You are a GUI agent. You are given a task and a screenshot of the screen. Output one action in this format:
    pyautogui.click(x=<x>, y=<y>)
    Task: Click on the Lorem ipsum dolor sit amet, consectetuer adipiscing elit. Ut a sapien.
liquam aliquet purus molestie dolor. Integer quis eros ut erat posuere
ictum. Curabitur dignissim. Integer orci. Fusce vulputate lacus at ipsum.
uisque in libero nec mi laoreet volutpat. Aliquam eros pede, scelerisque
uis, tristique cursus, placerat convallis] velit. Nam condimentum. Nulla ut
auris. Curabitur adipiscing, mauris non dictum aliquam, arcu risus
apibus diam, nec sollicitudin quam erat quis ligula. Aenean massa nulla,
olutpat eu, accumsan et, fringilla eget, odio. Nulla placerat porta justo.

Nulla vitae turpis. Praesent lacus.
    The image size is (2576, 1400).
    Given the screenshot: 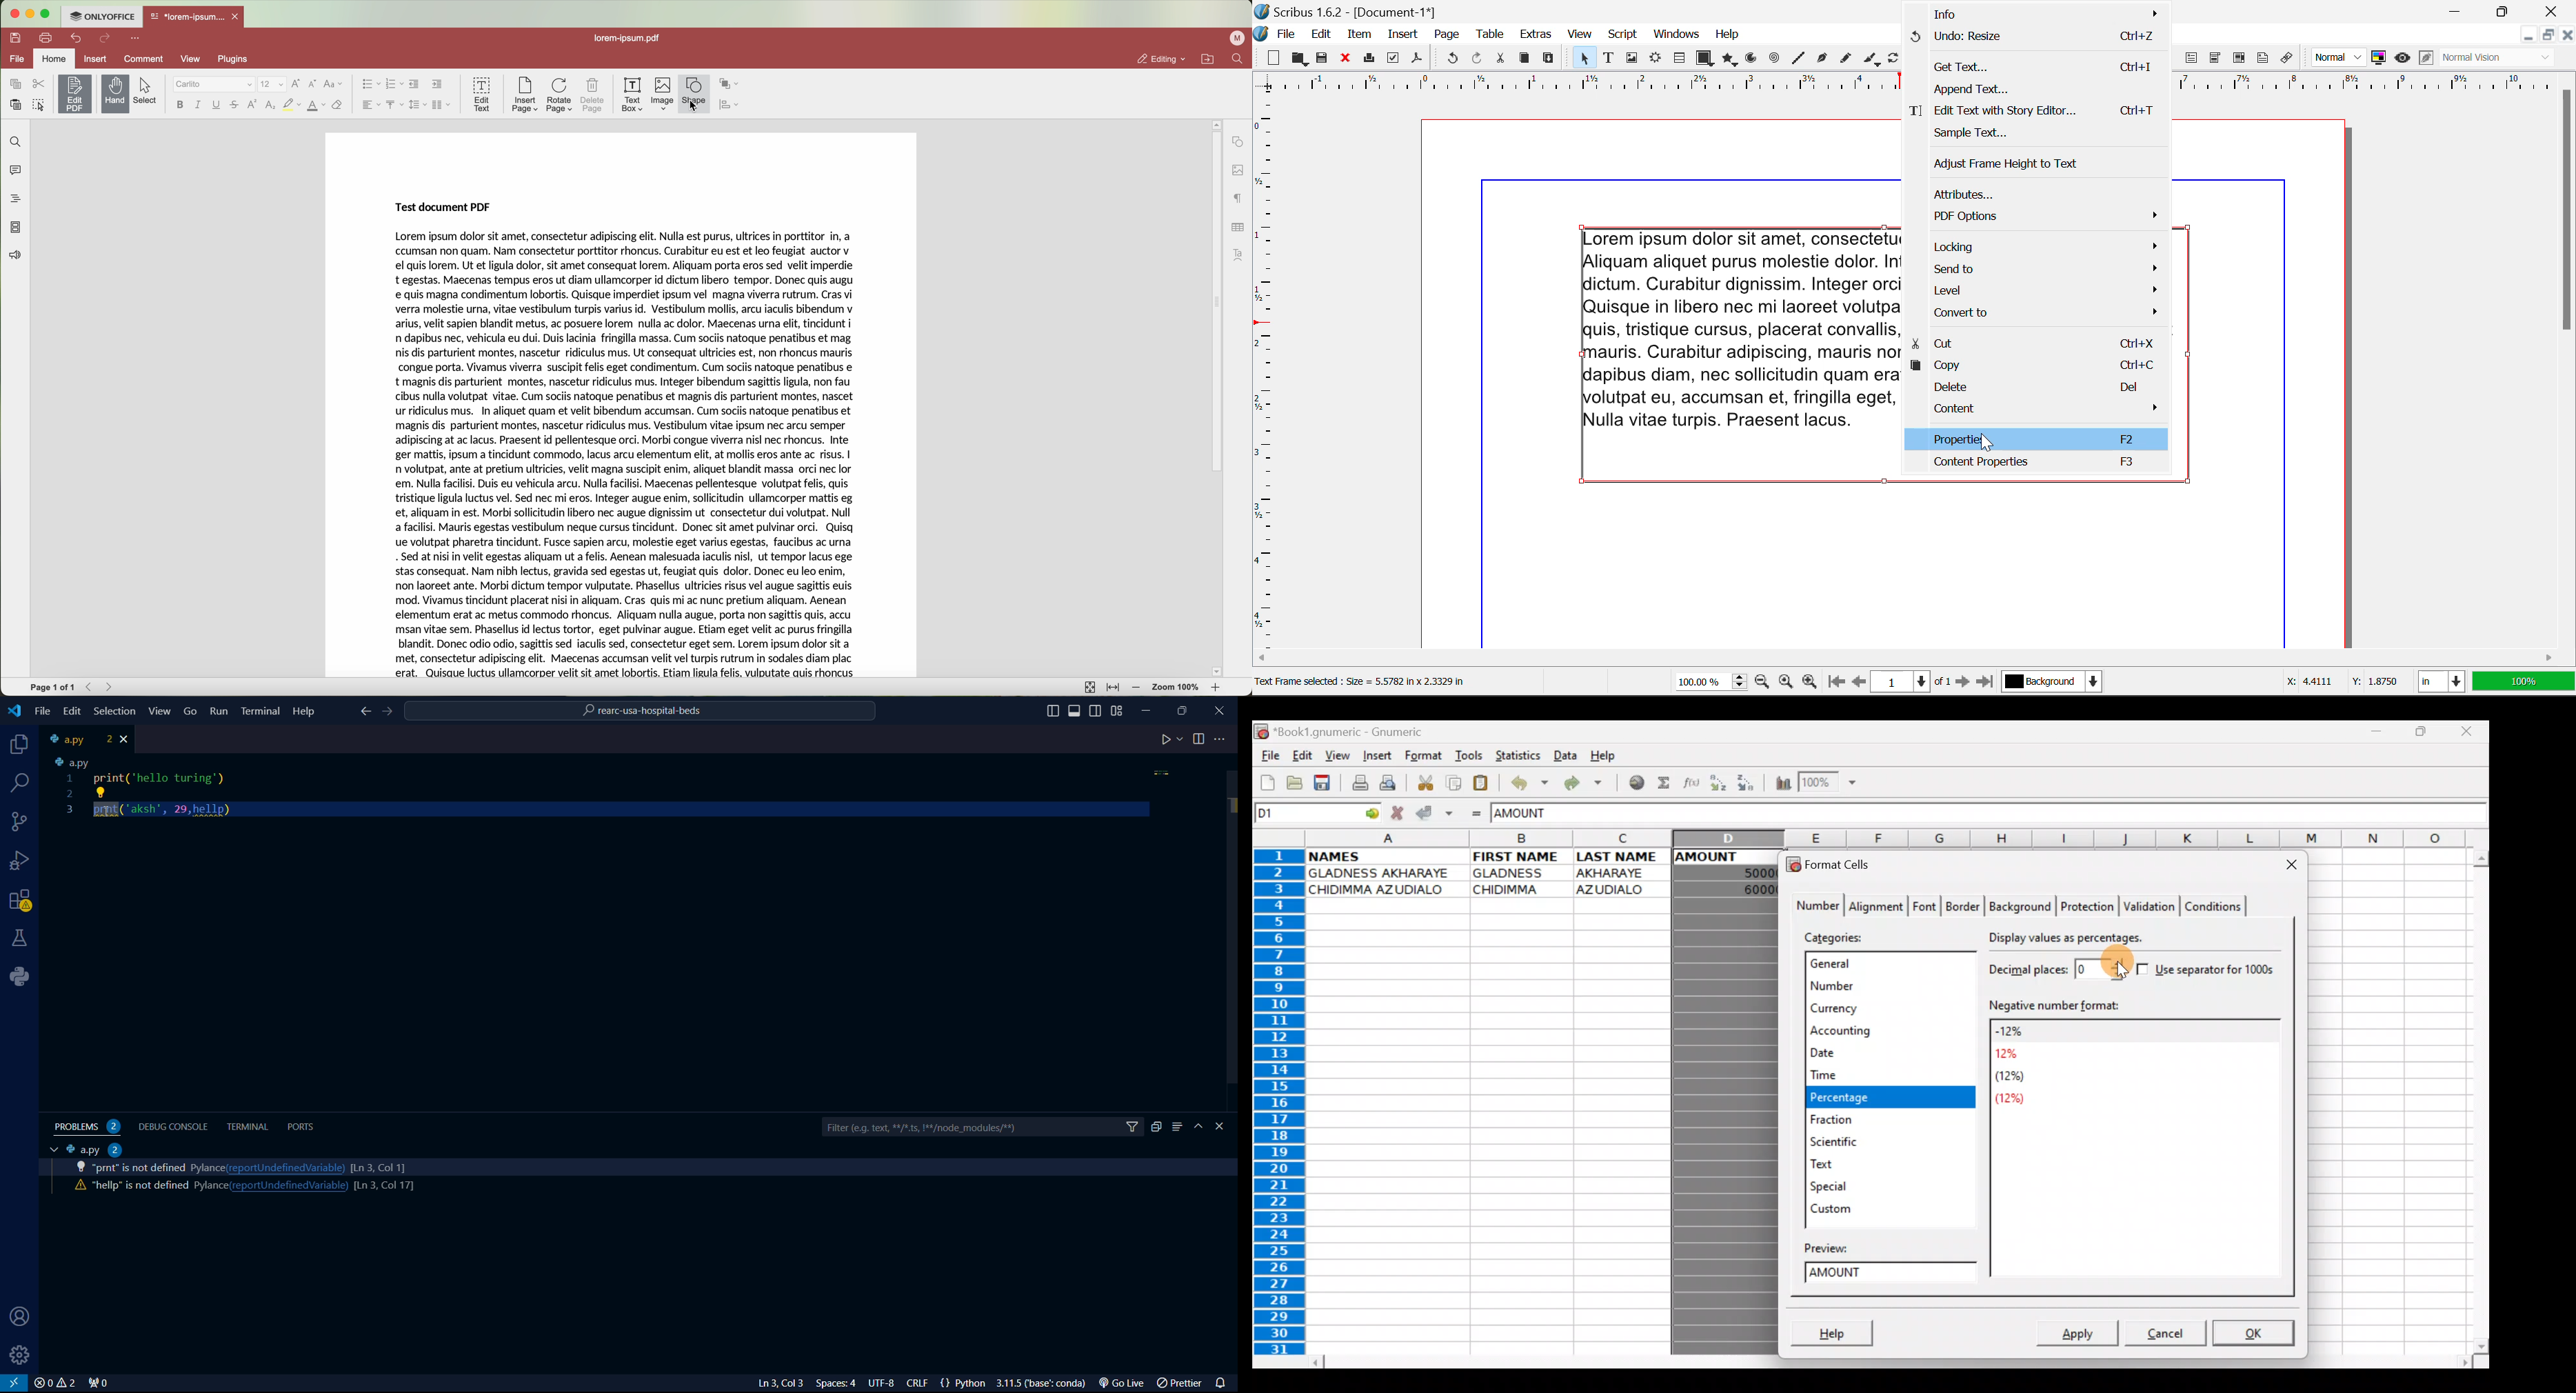 What is the action you would take?
    pyautogui.click(x=1742, y=354)
    